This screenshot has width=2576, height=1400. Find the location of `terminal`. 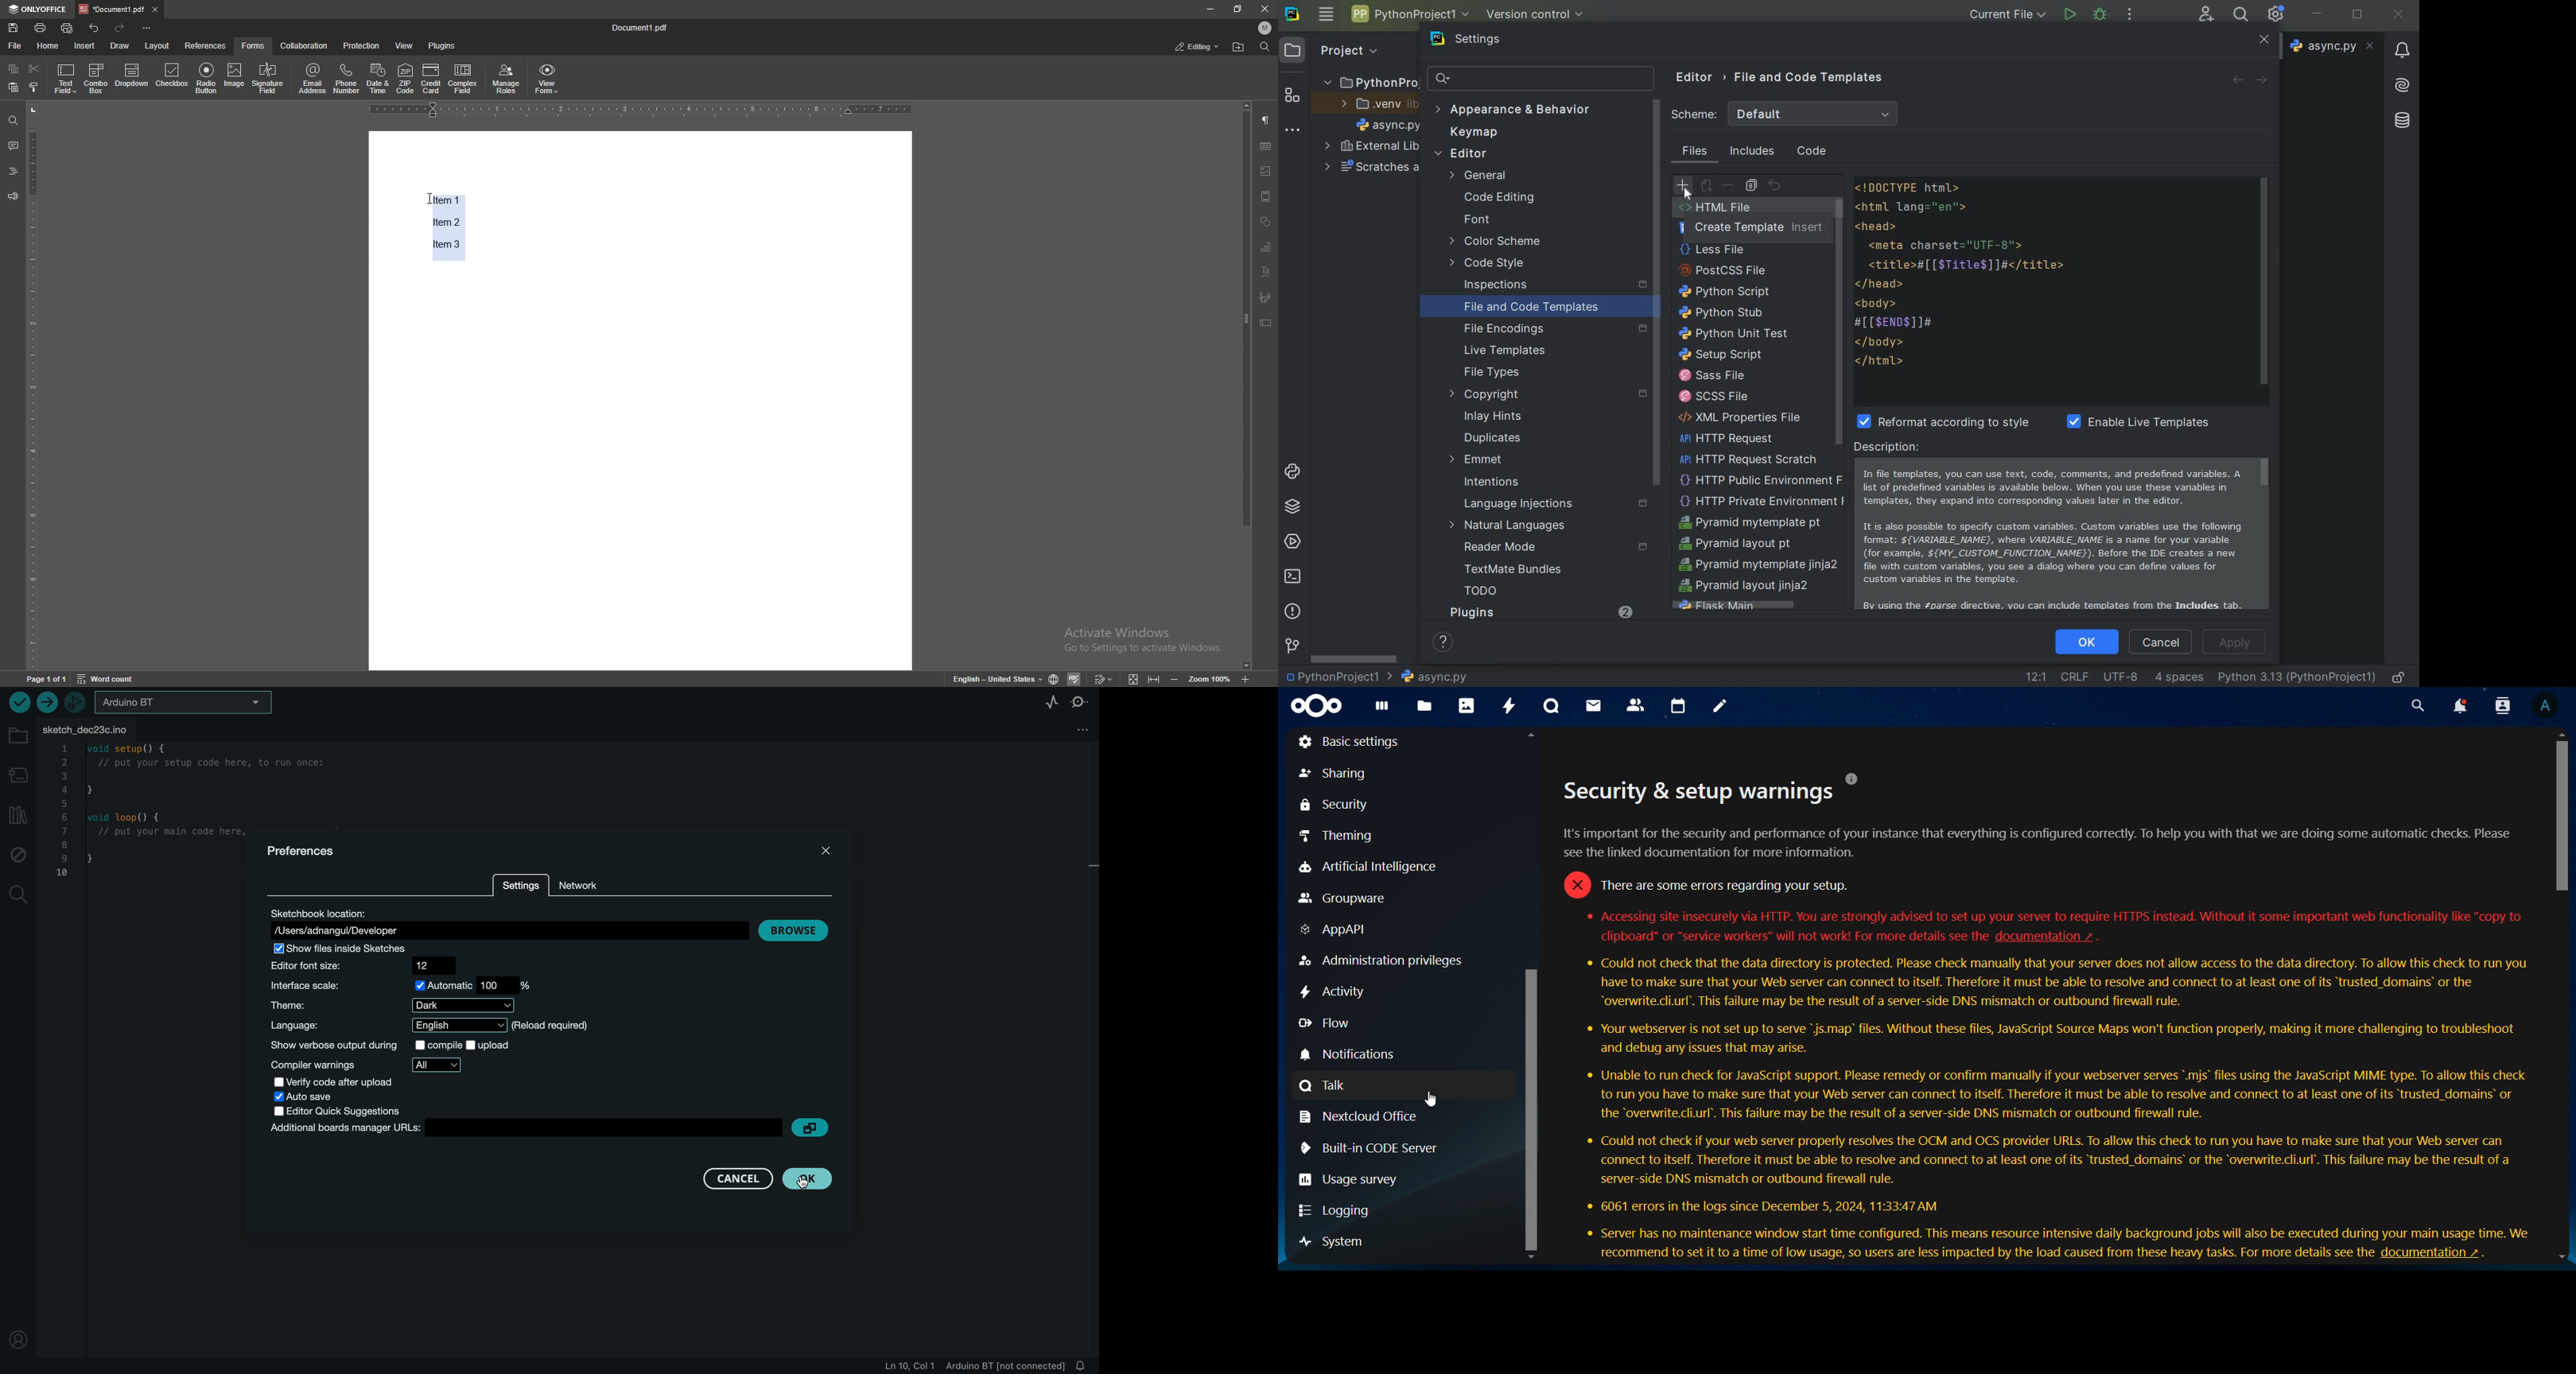

terminal is located at coordinates (1293, 575).